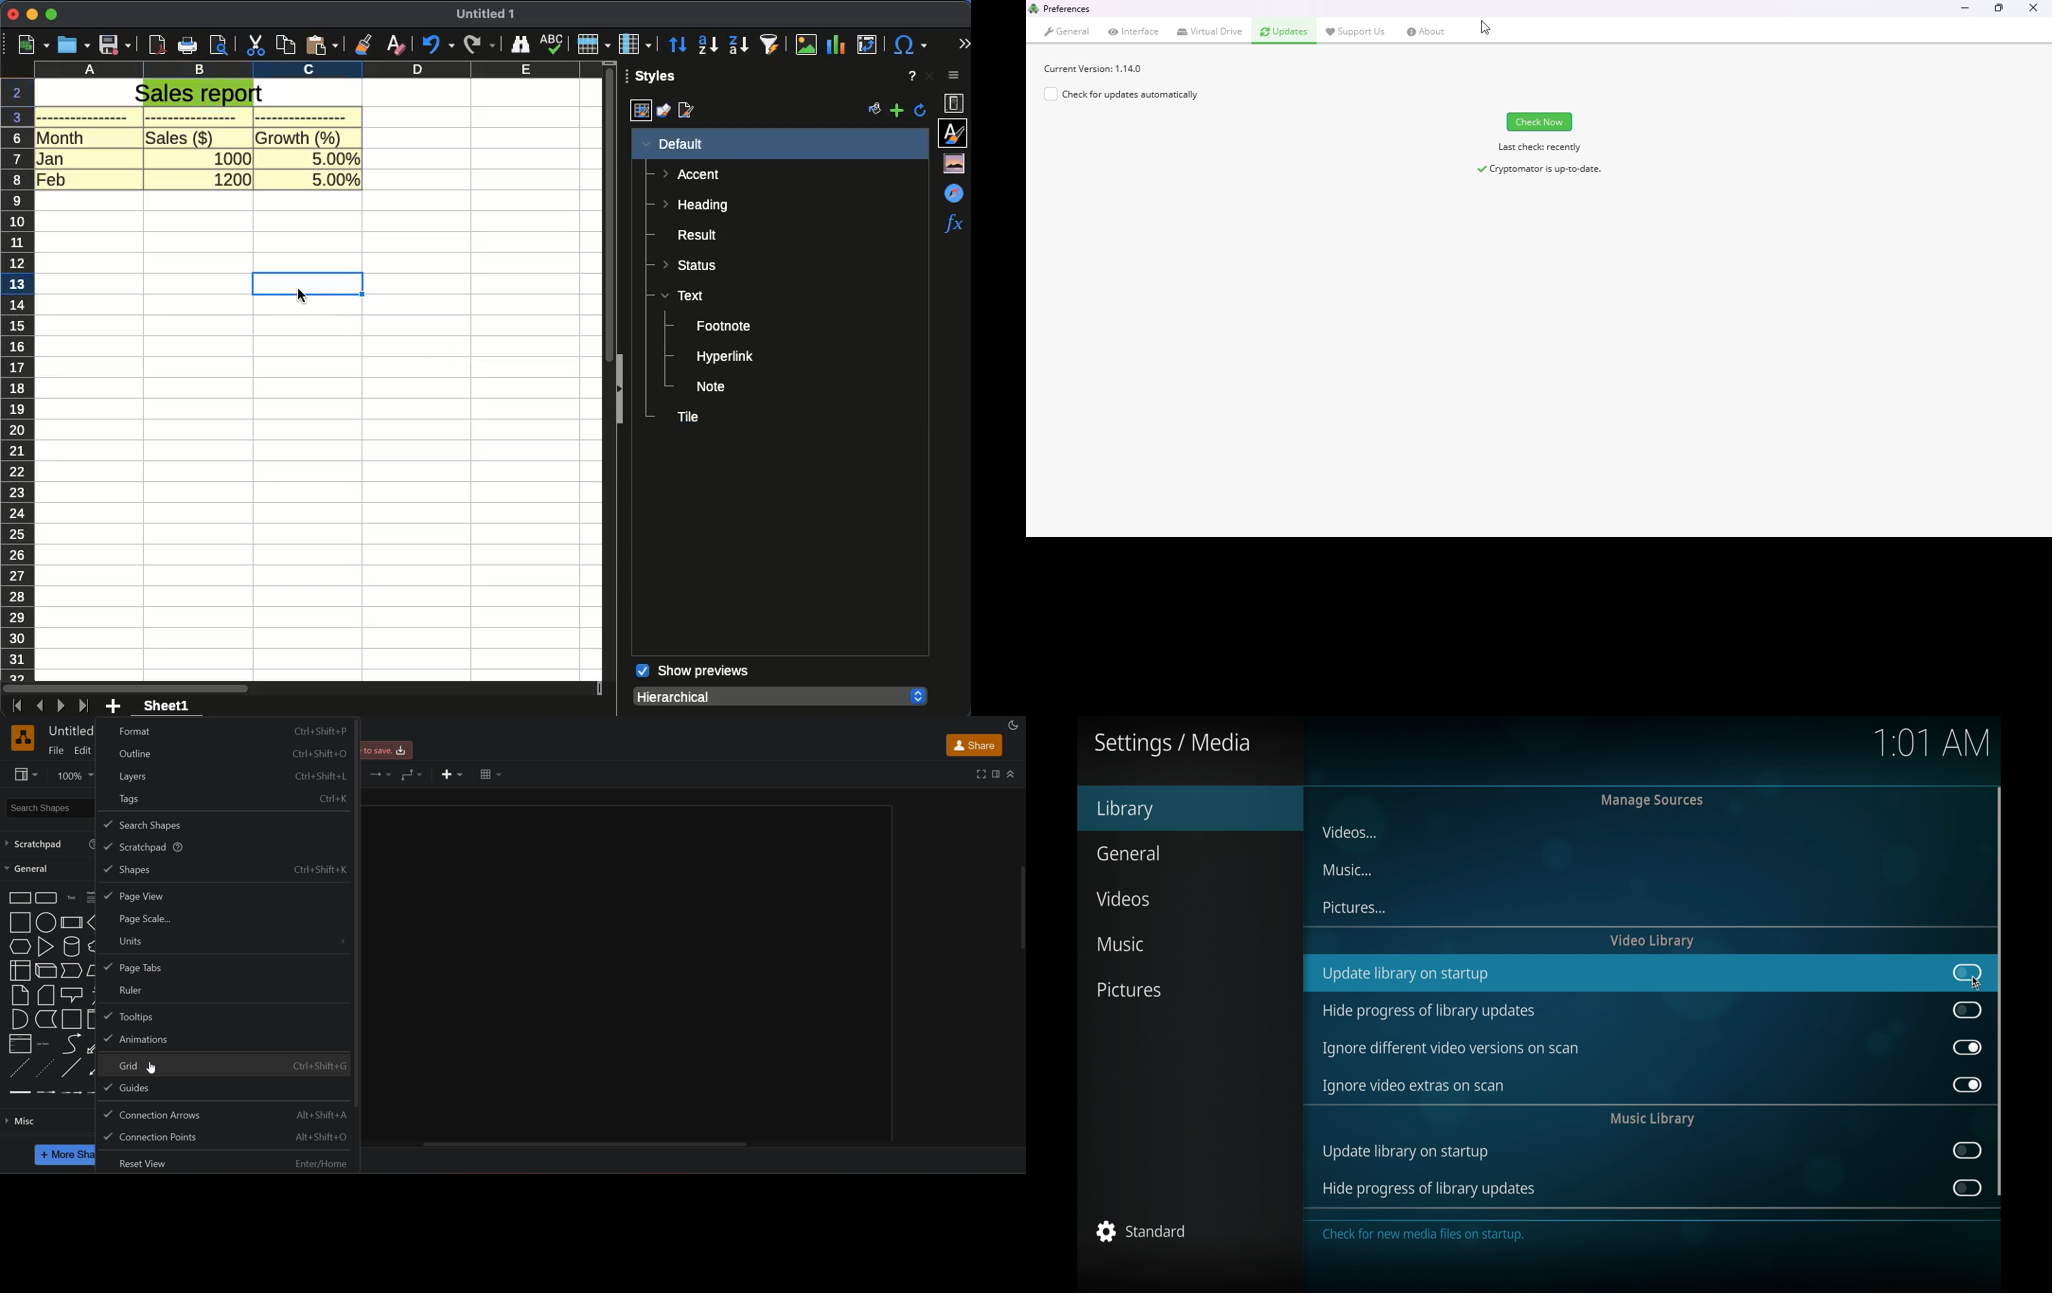  Describe the element at coordinates (1966, 1188) in the screenshot. I see `toggle button` at that location.